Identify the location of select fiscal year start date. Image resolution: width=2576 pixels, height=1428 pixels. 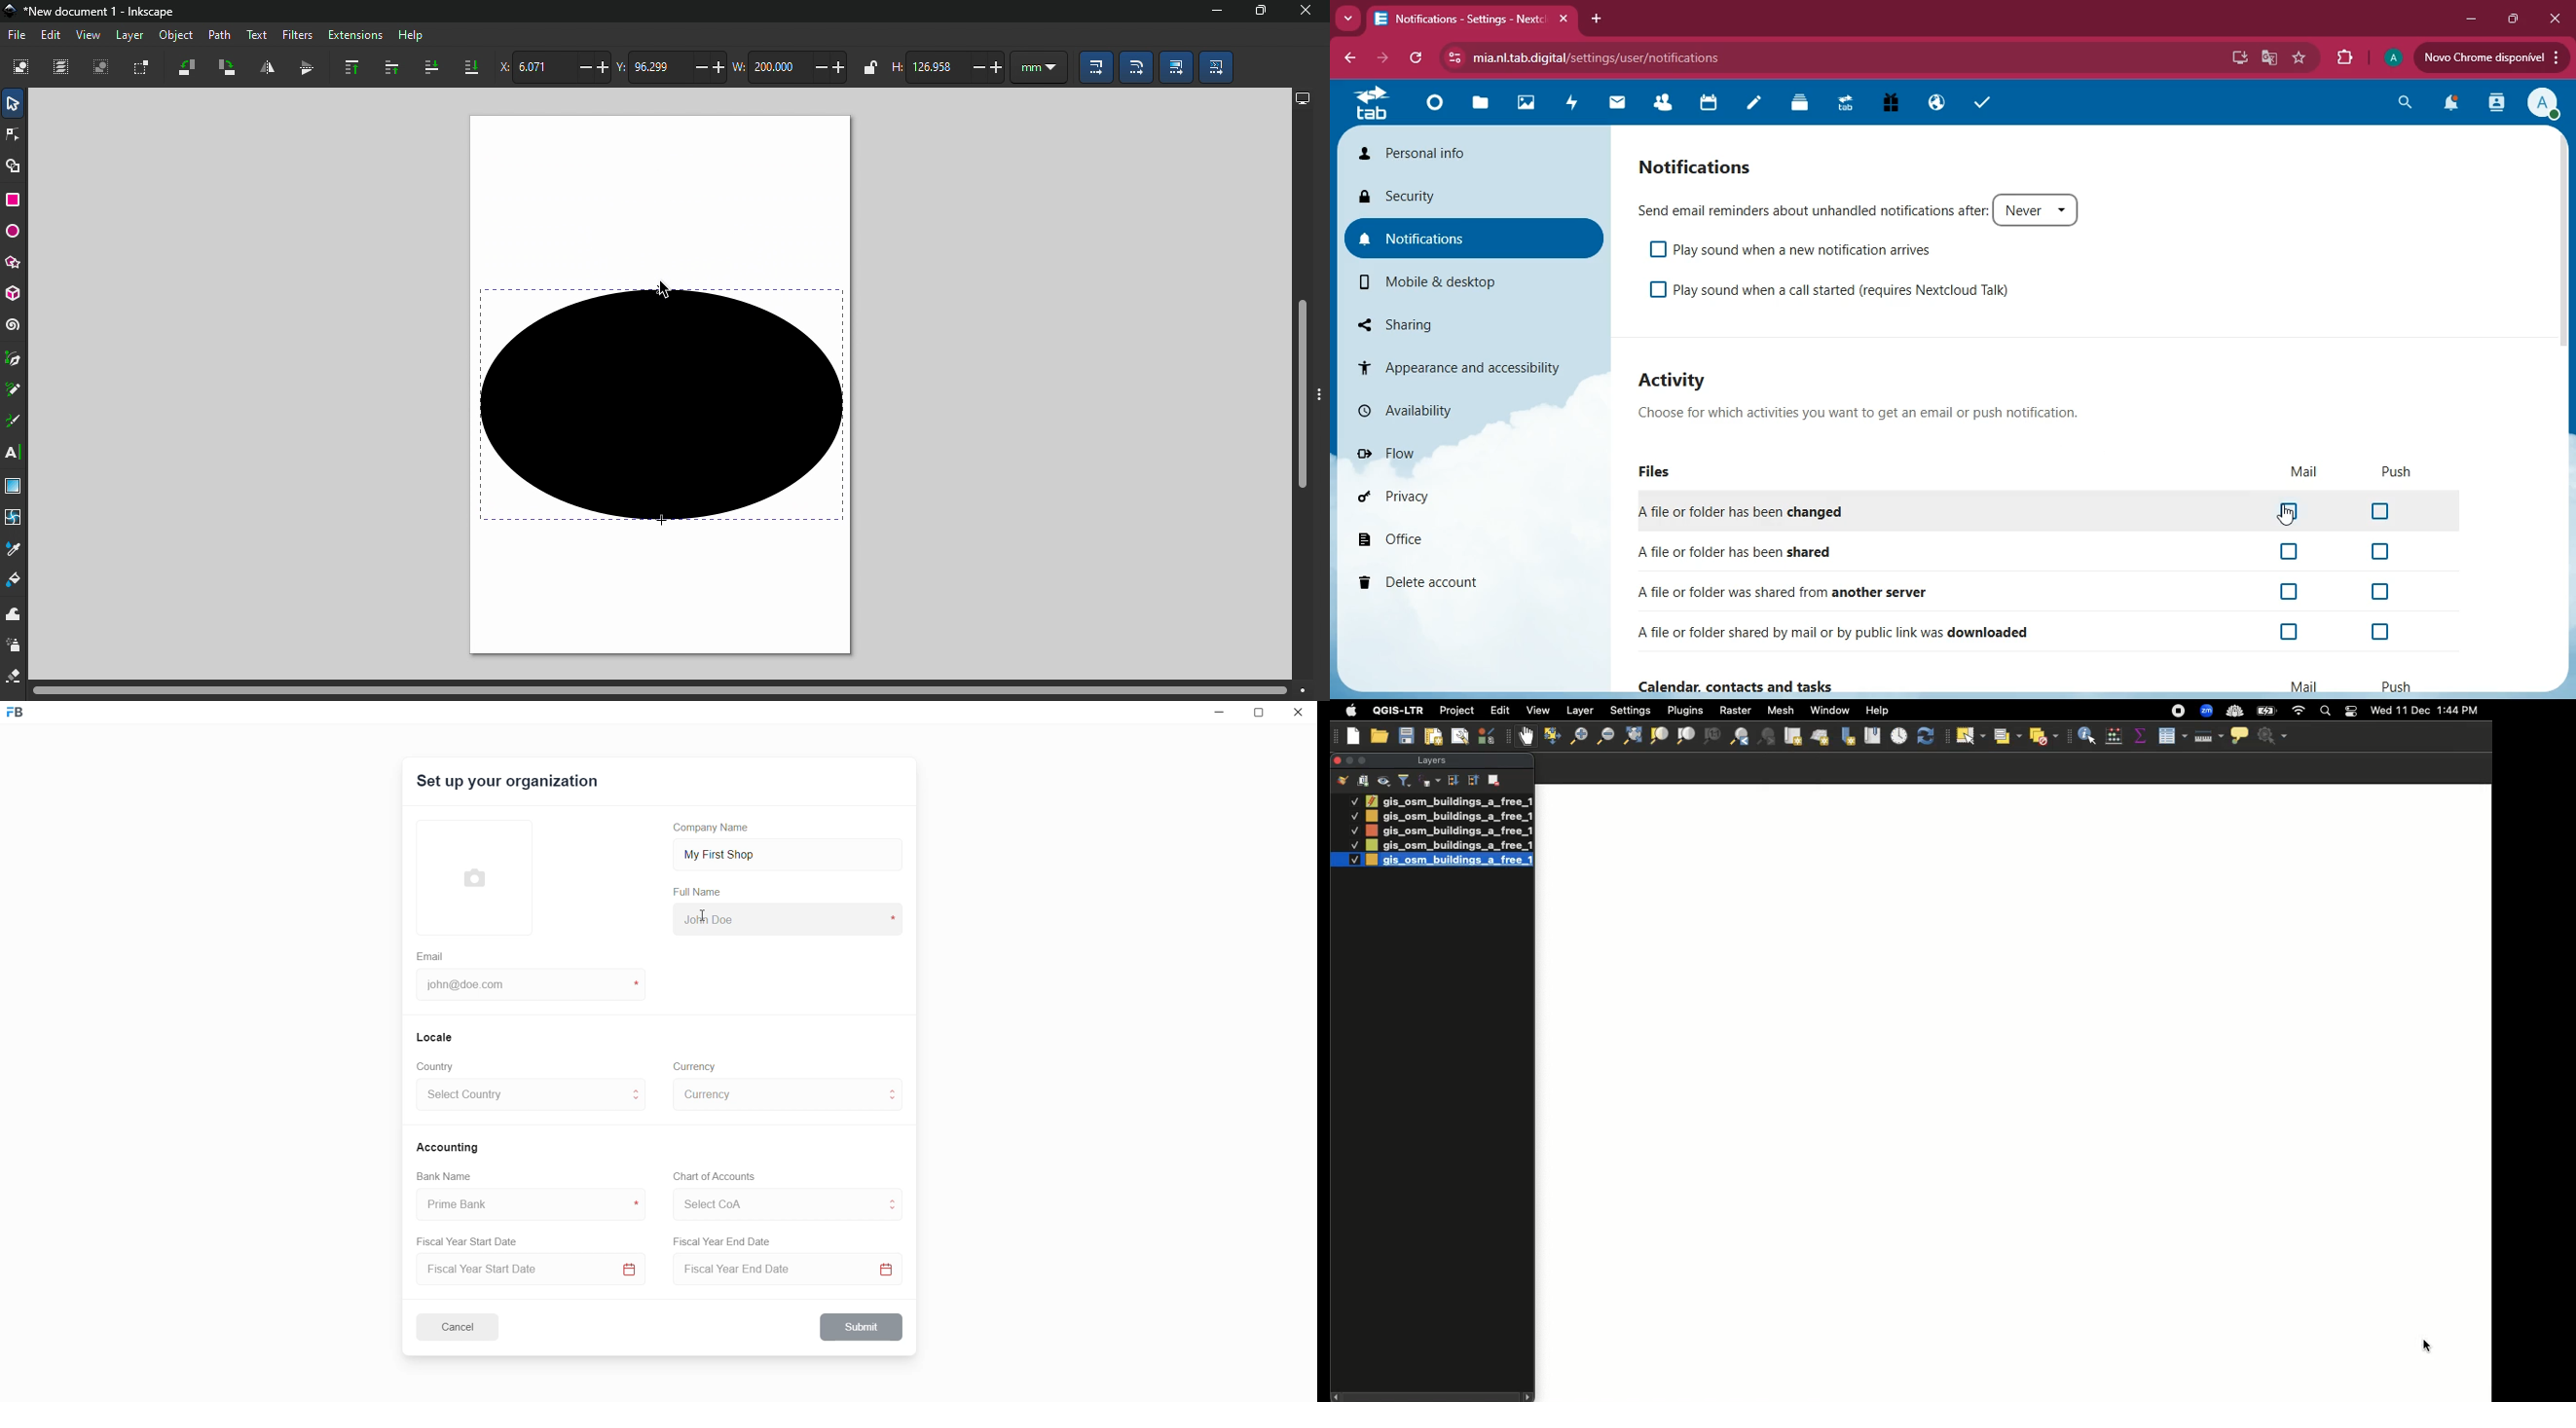
(528, 1271).